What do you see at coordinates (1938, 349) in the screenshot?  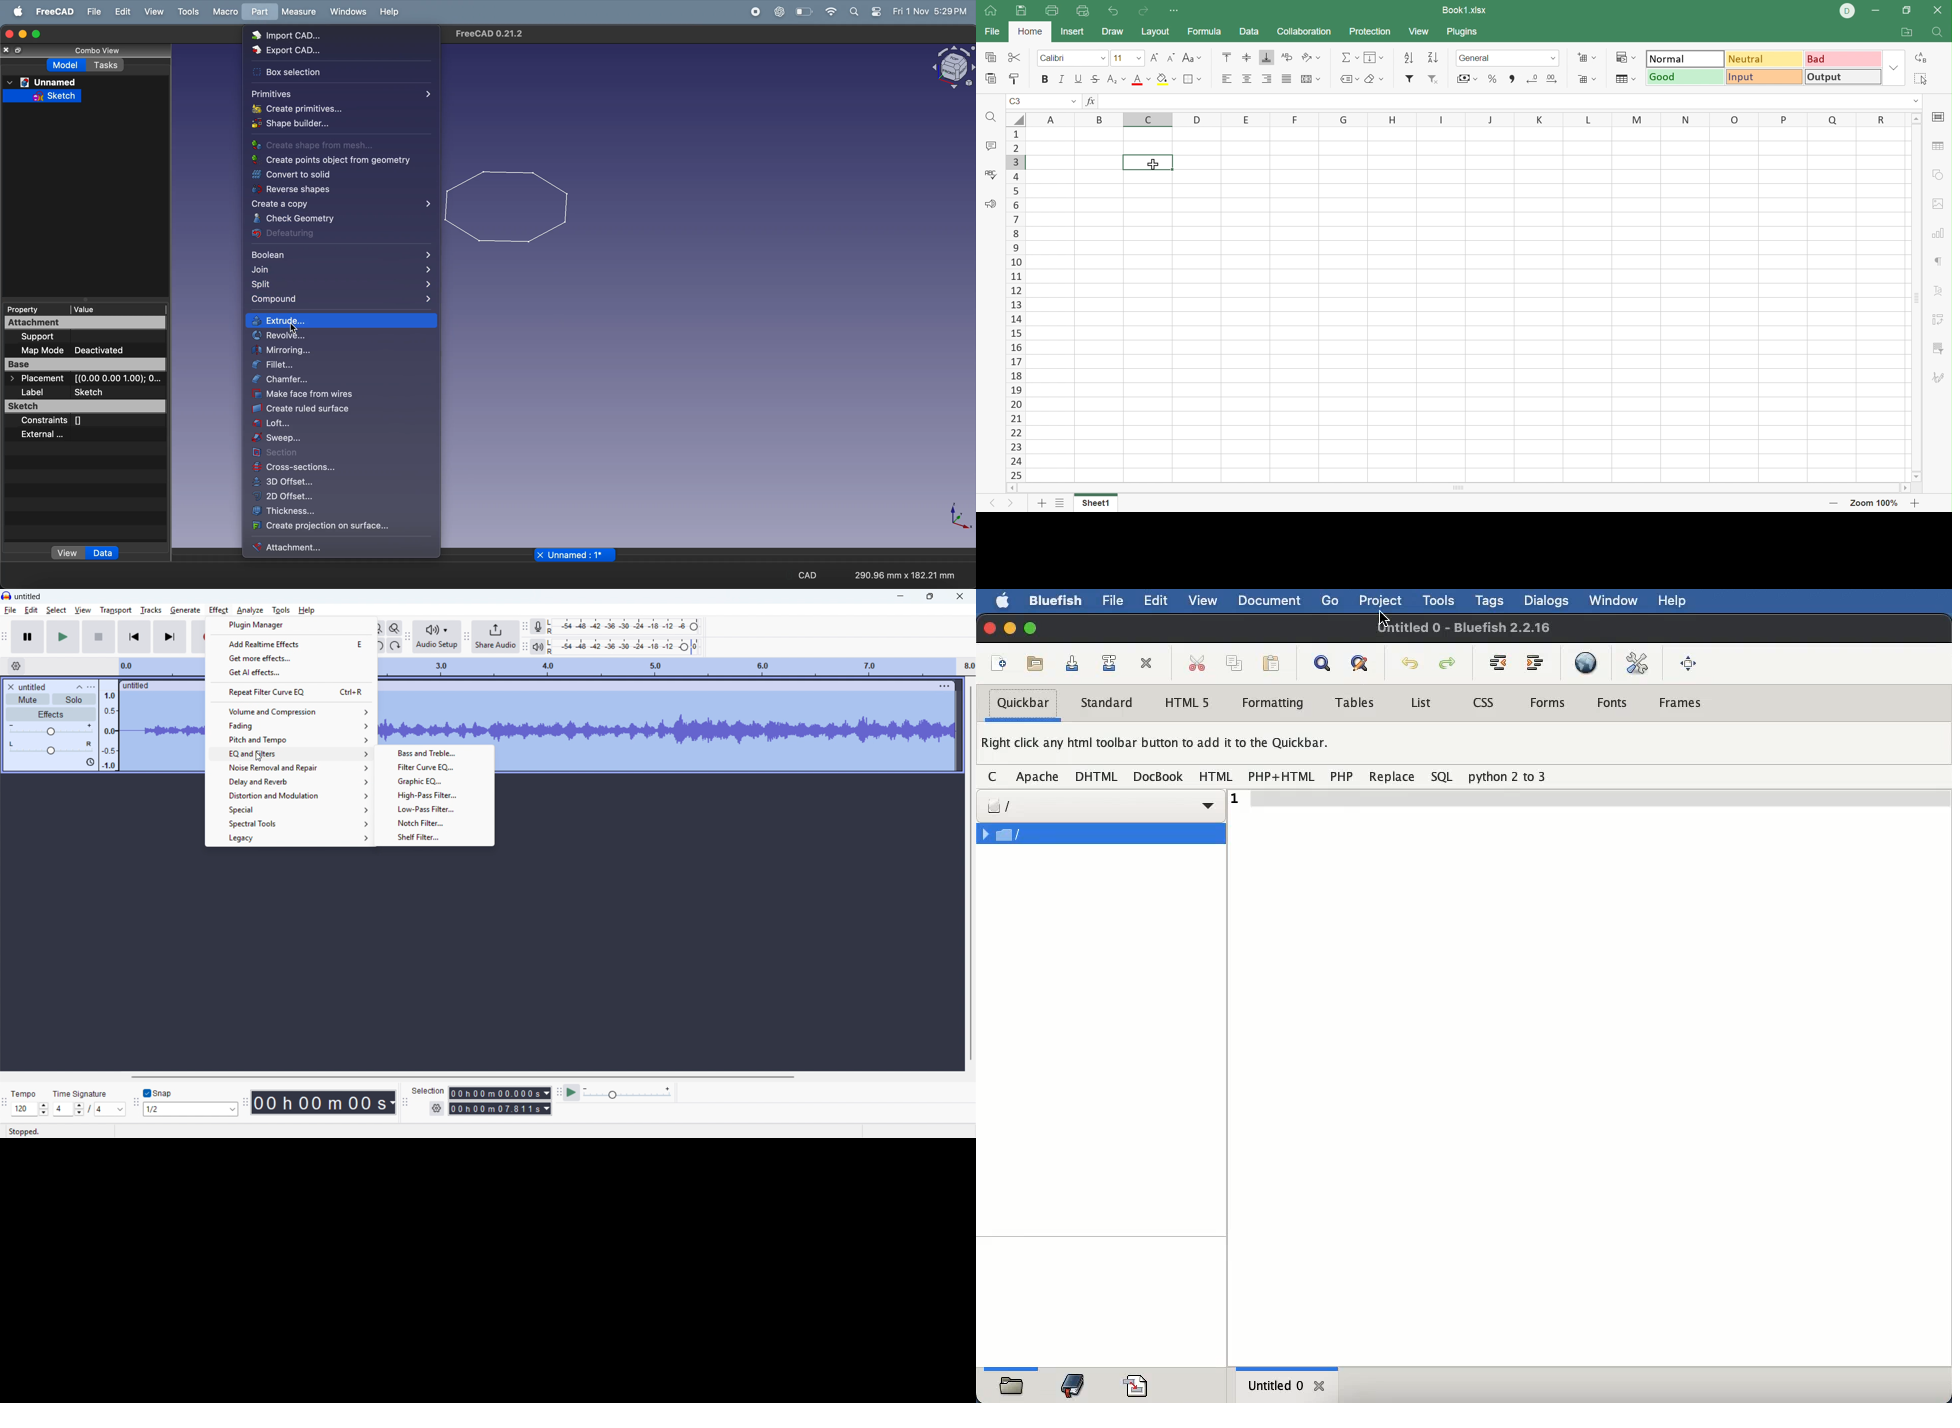 I see `Slicer settings` at bounding box center [1938, 349].